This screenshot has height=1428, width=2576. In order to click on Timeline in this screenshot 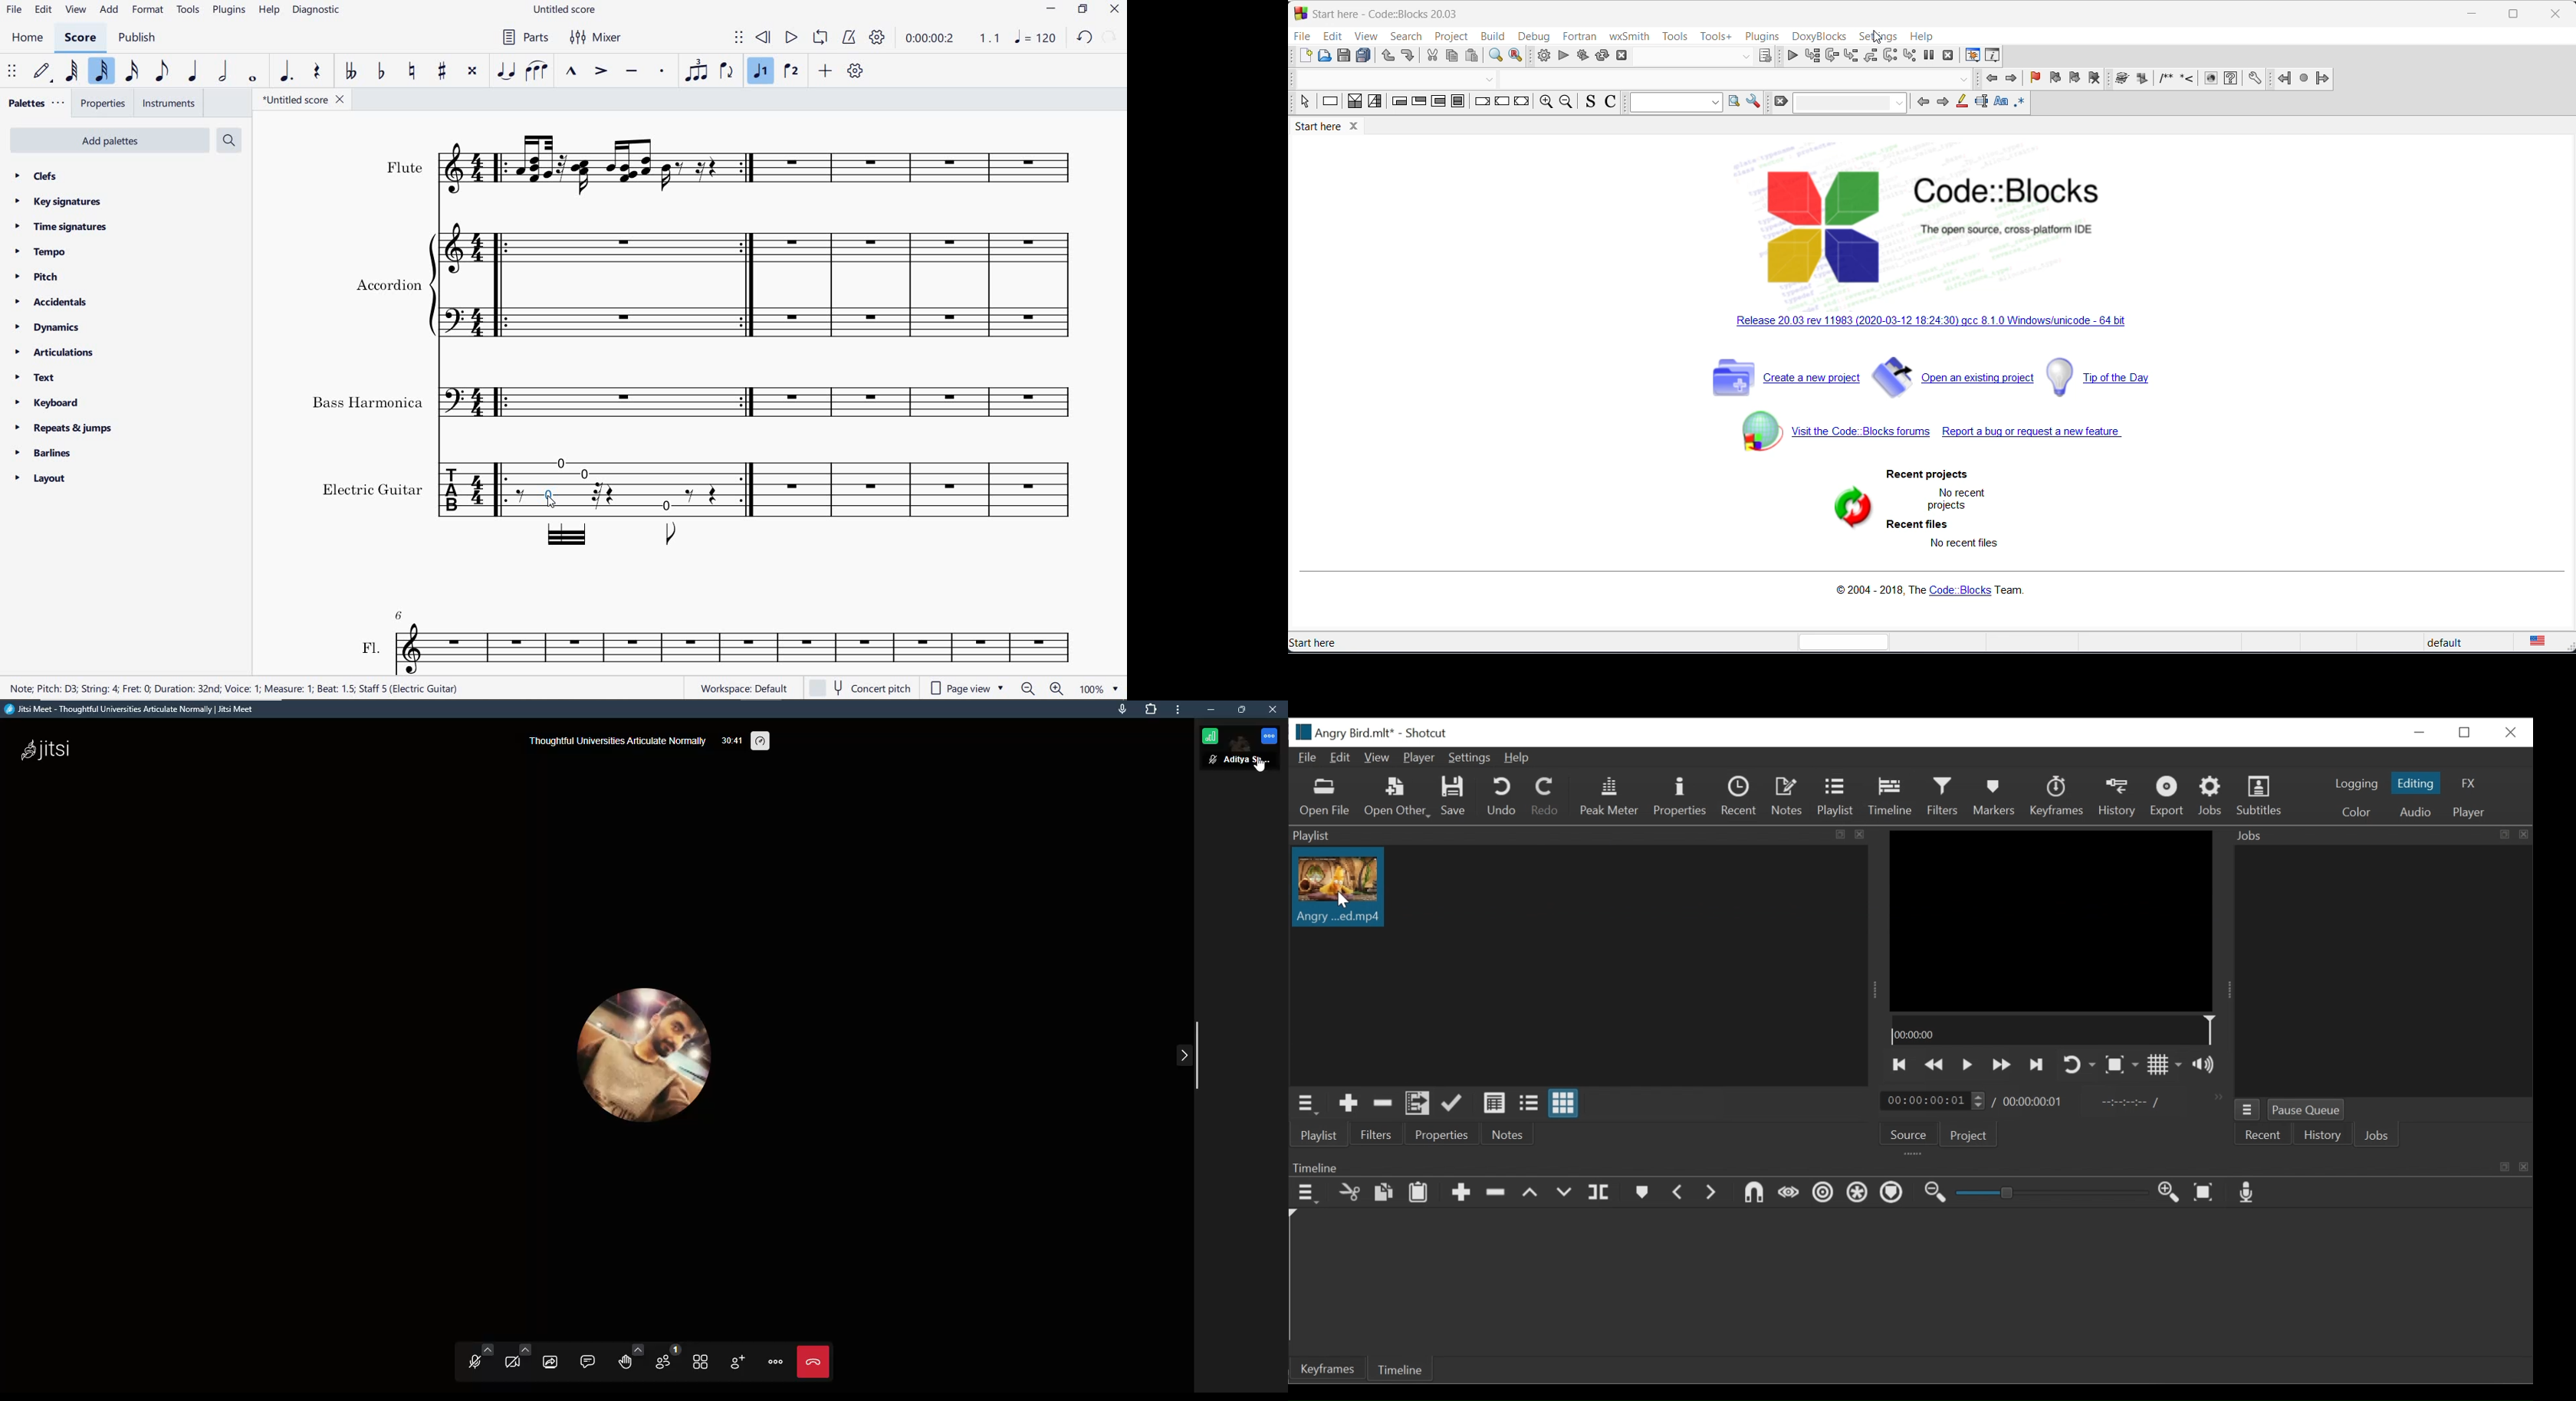, I will do `click(1402, 1368)`.